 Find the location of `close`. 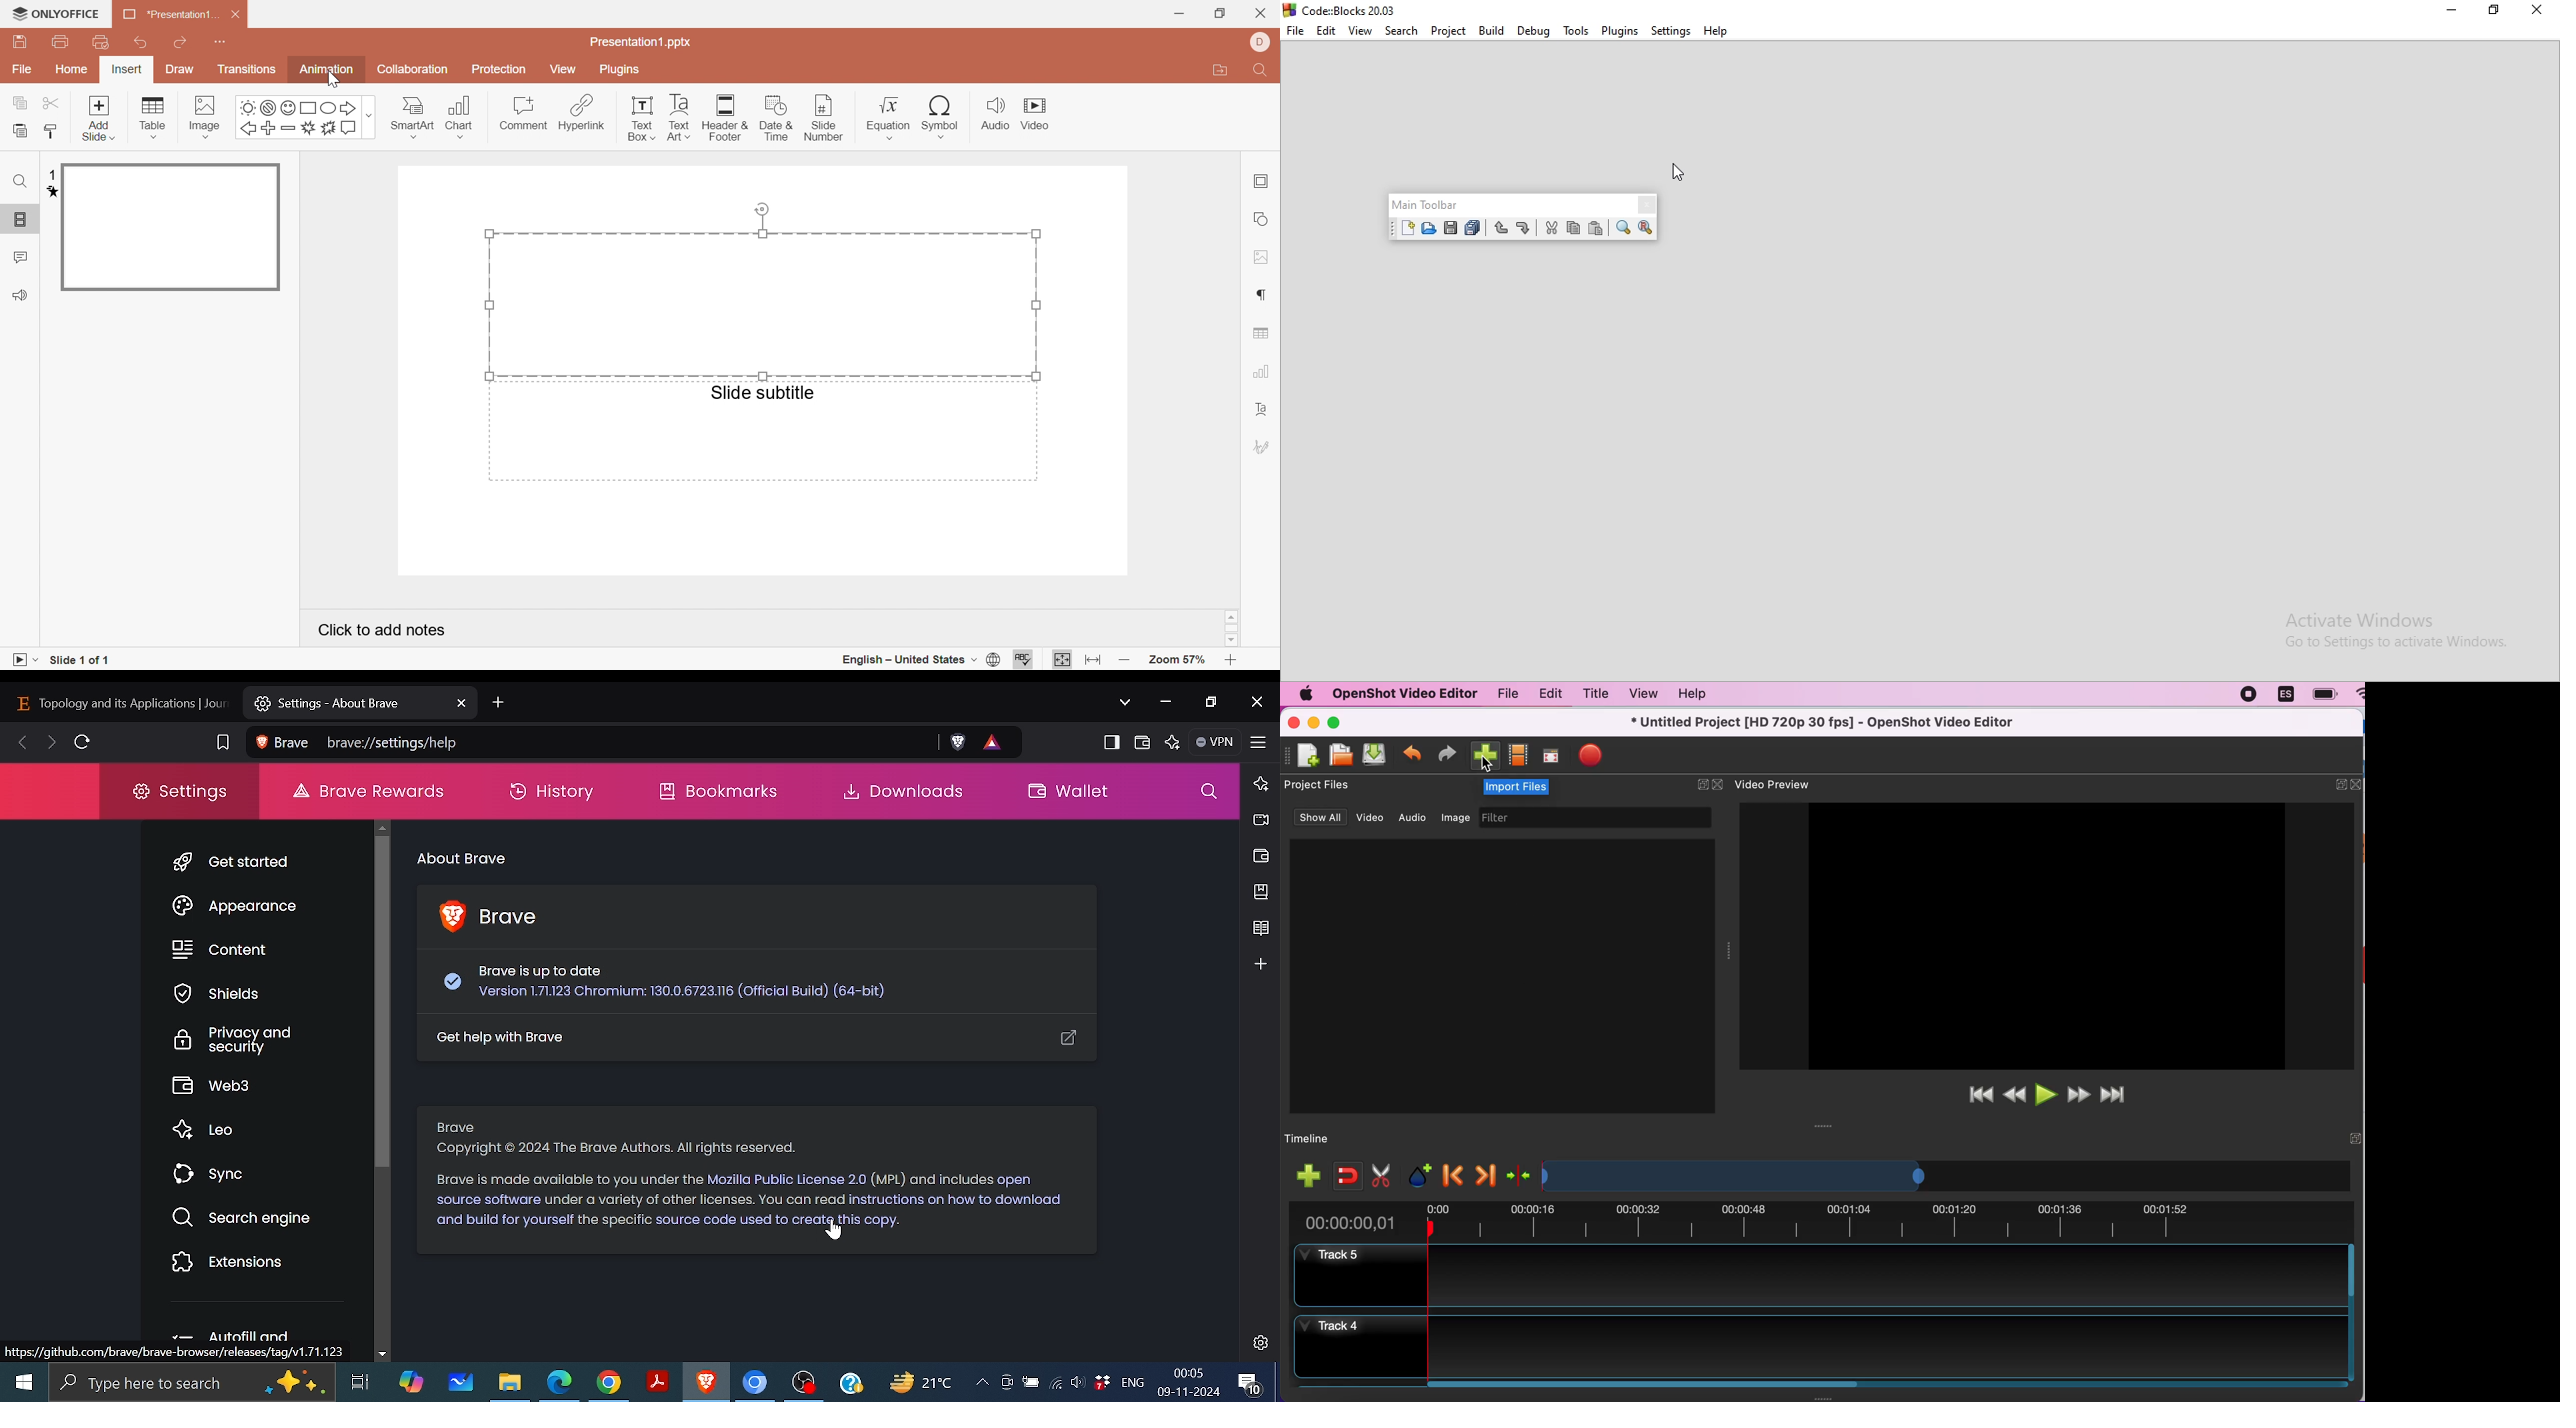

close is located at coordinates (237, 13).